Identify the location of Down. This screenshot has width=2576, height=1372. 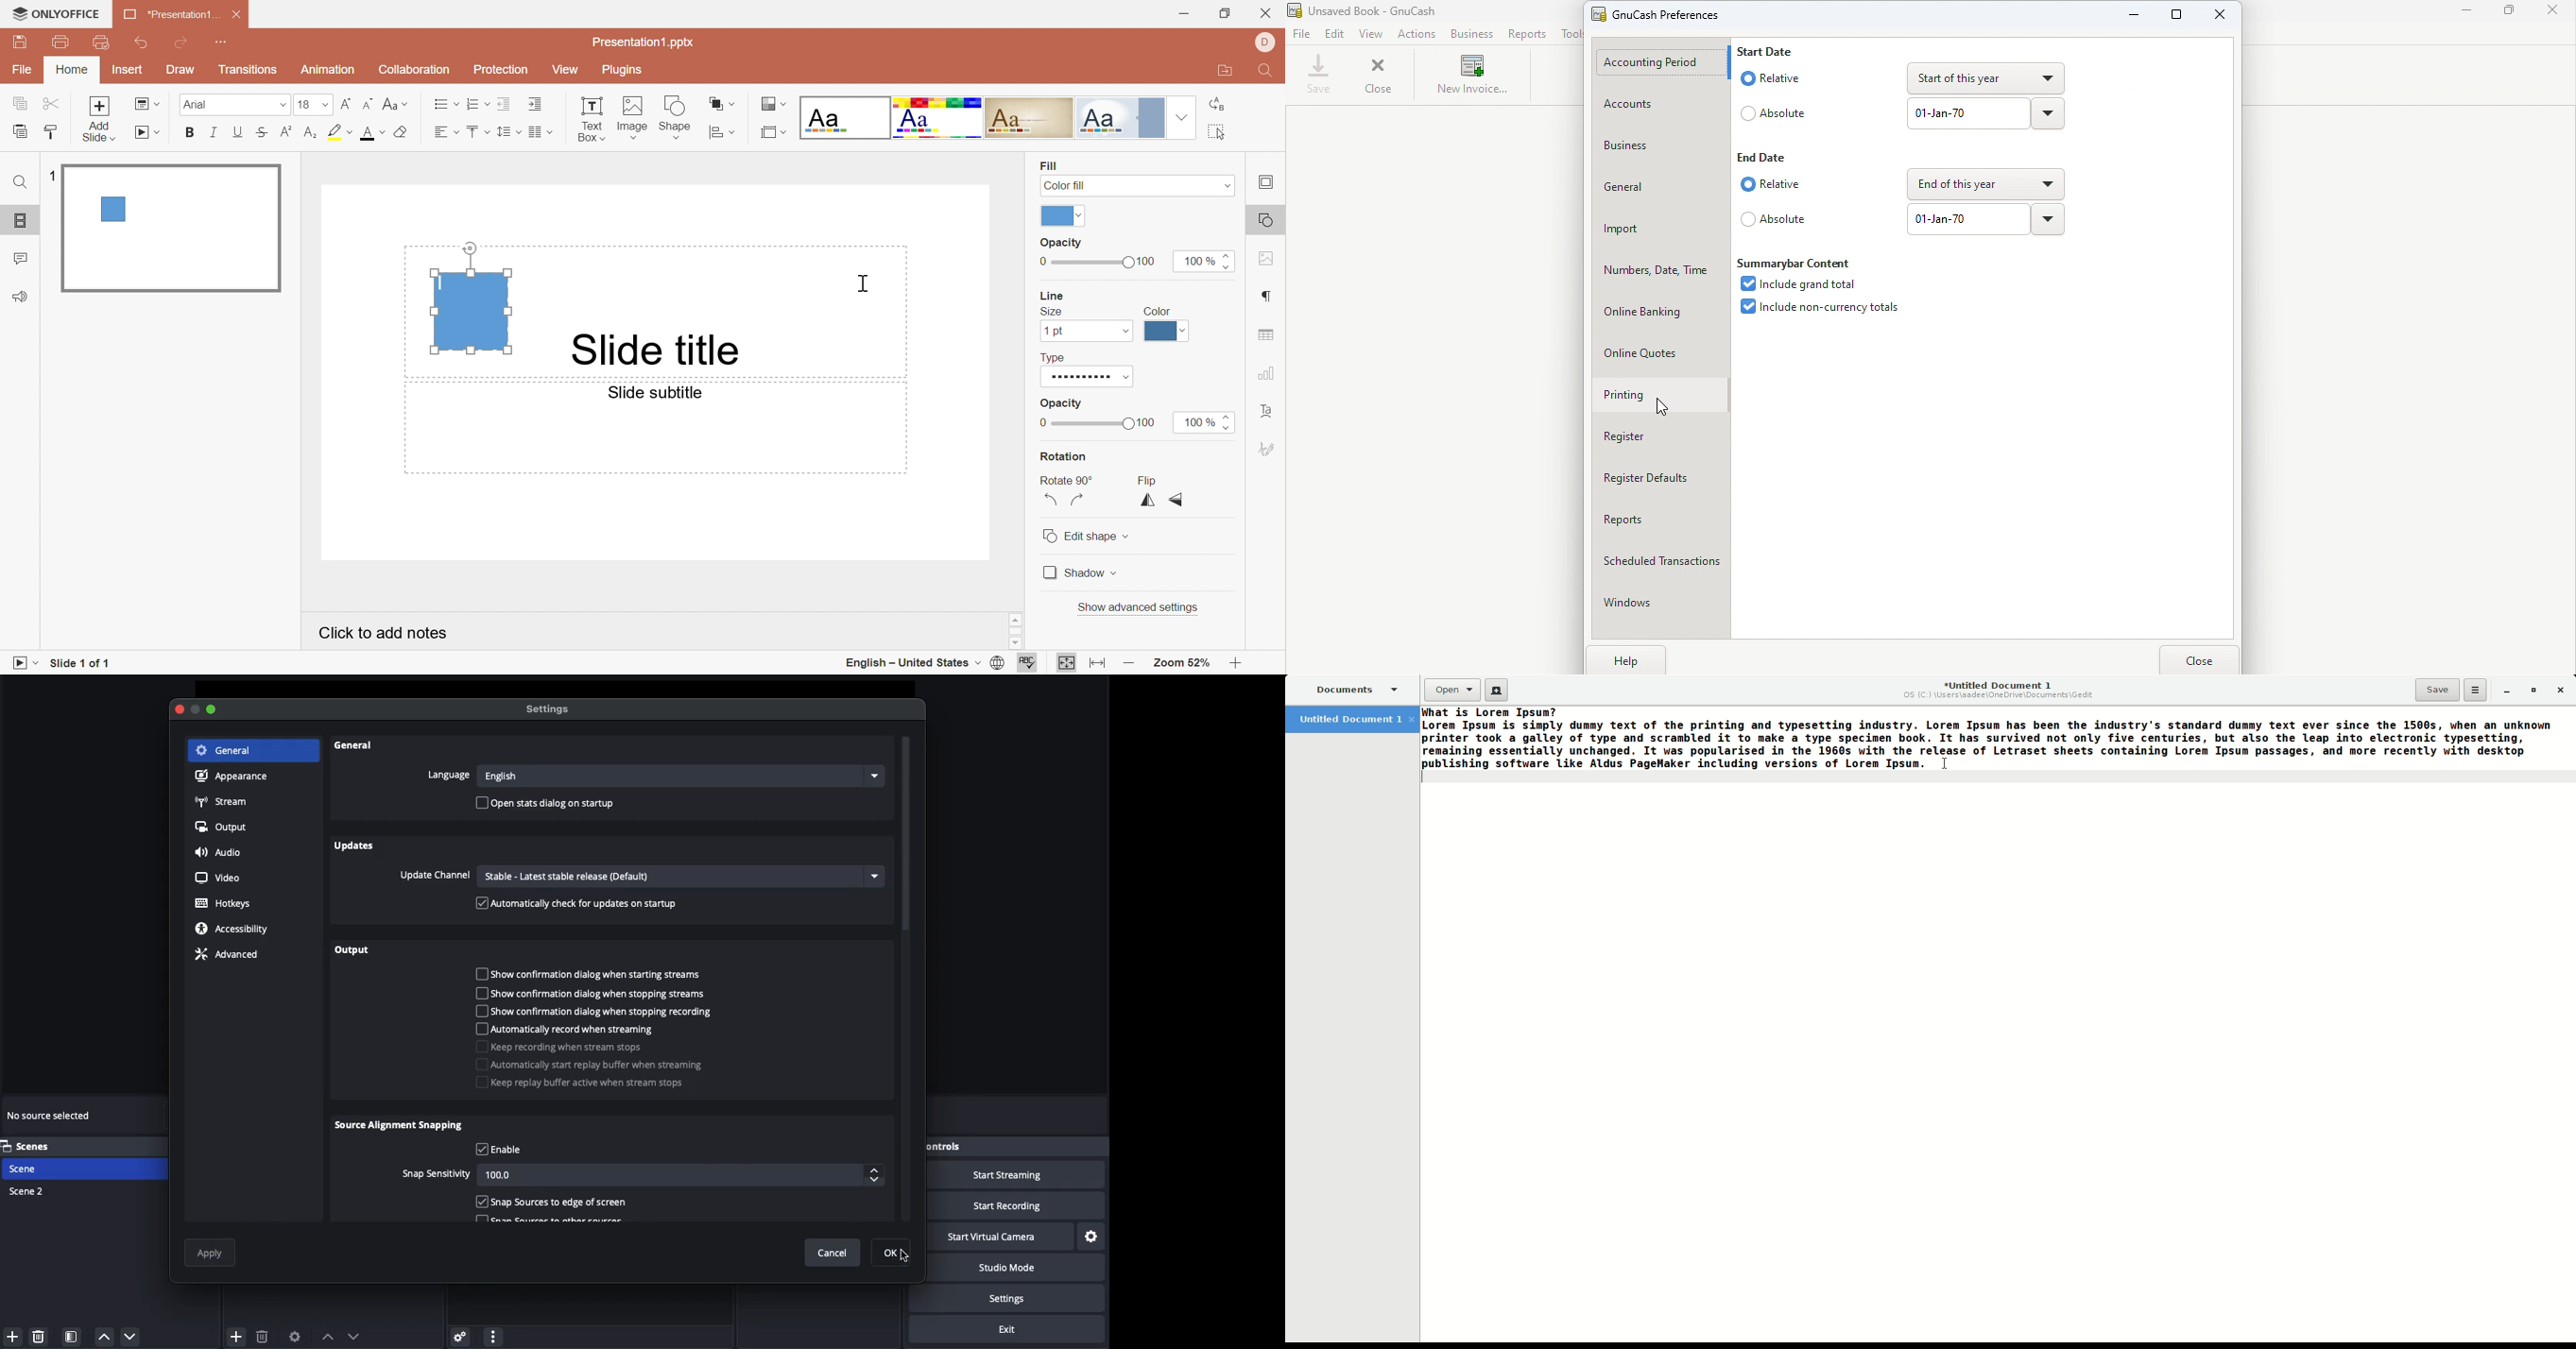
(355, 1334).